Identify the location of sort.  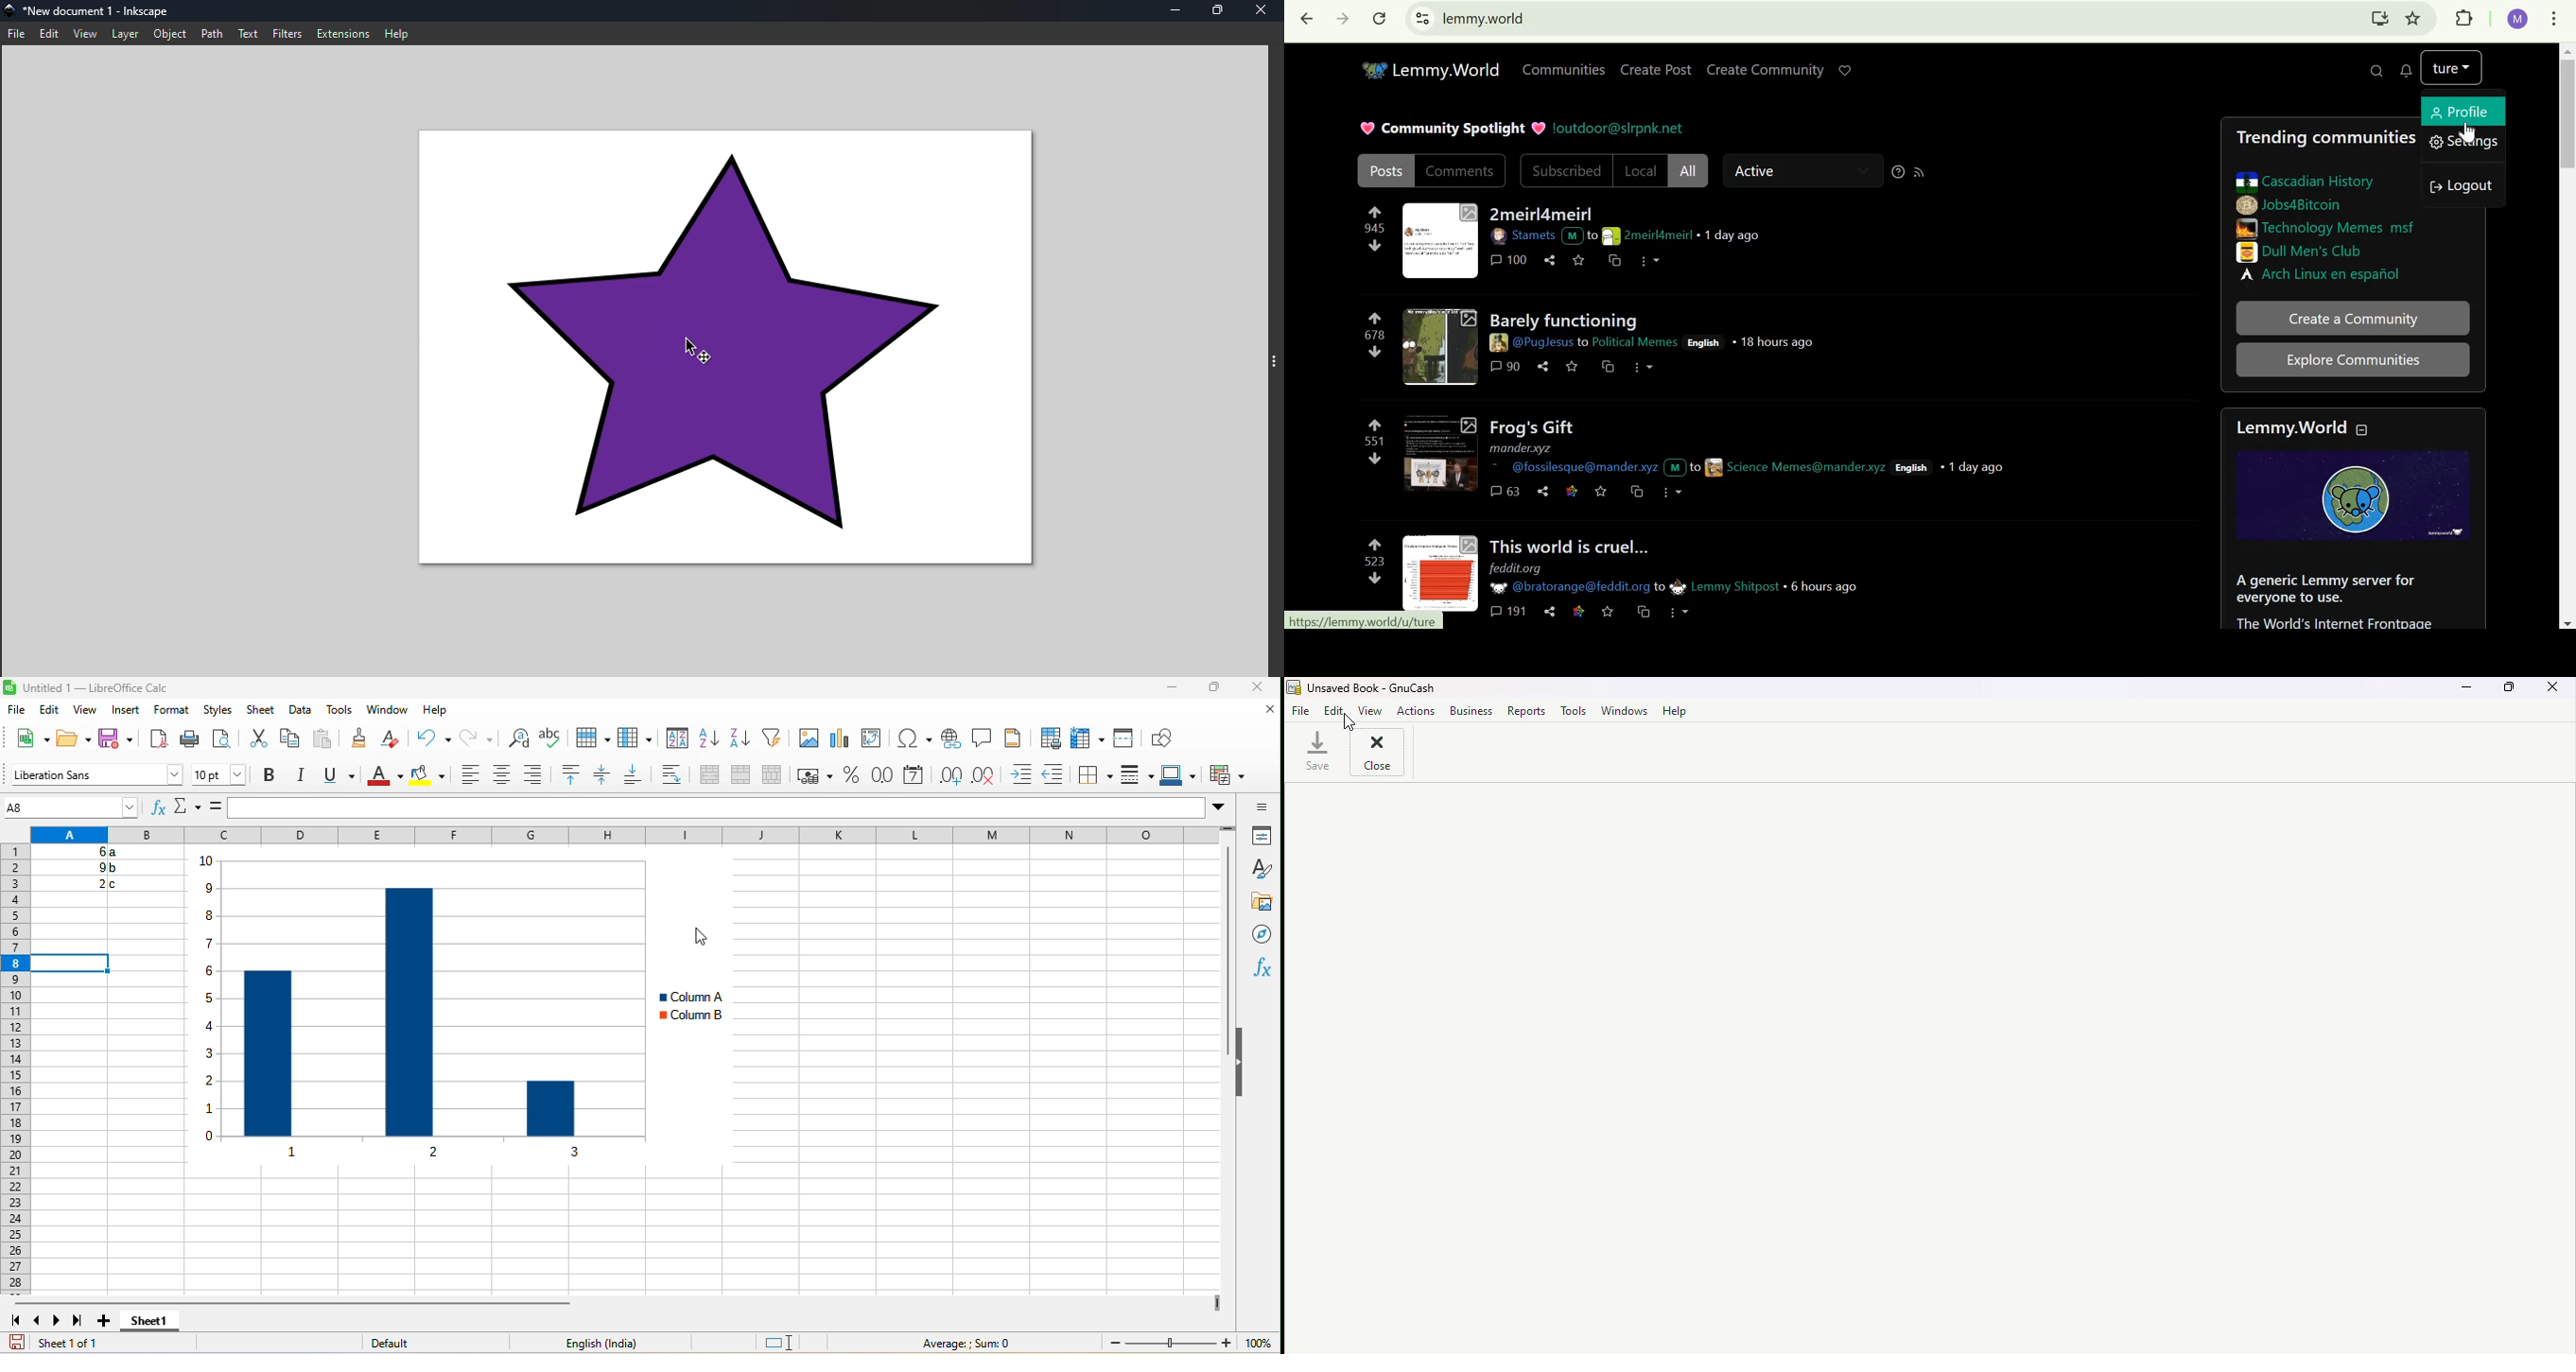
(674, 743).